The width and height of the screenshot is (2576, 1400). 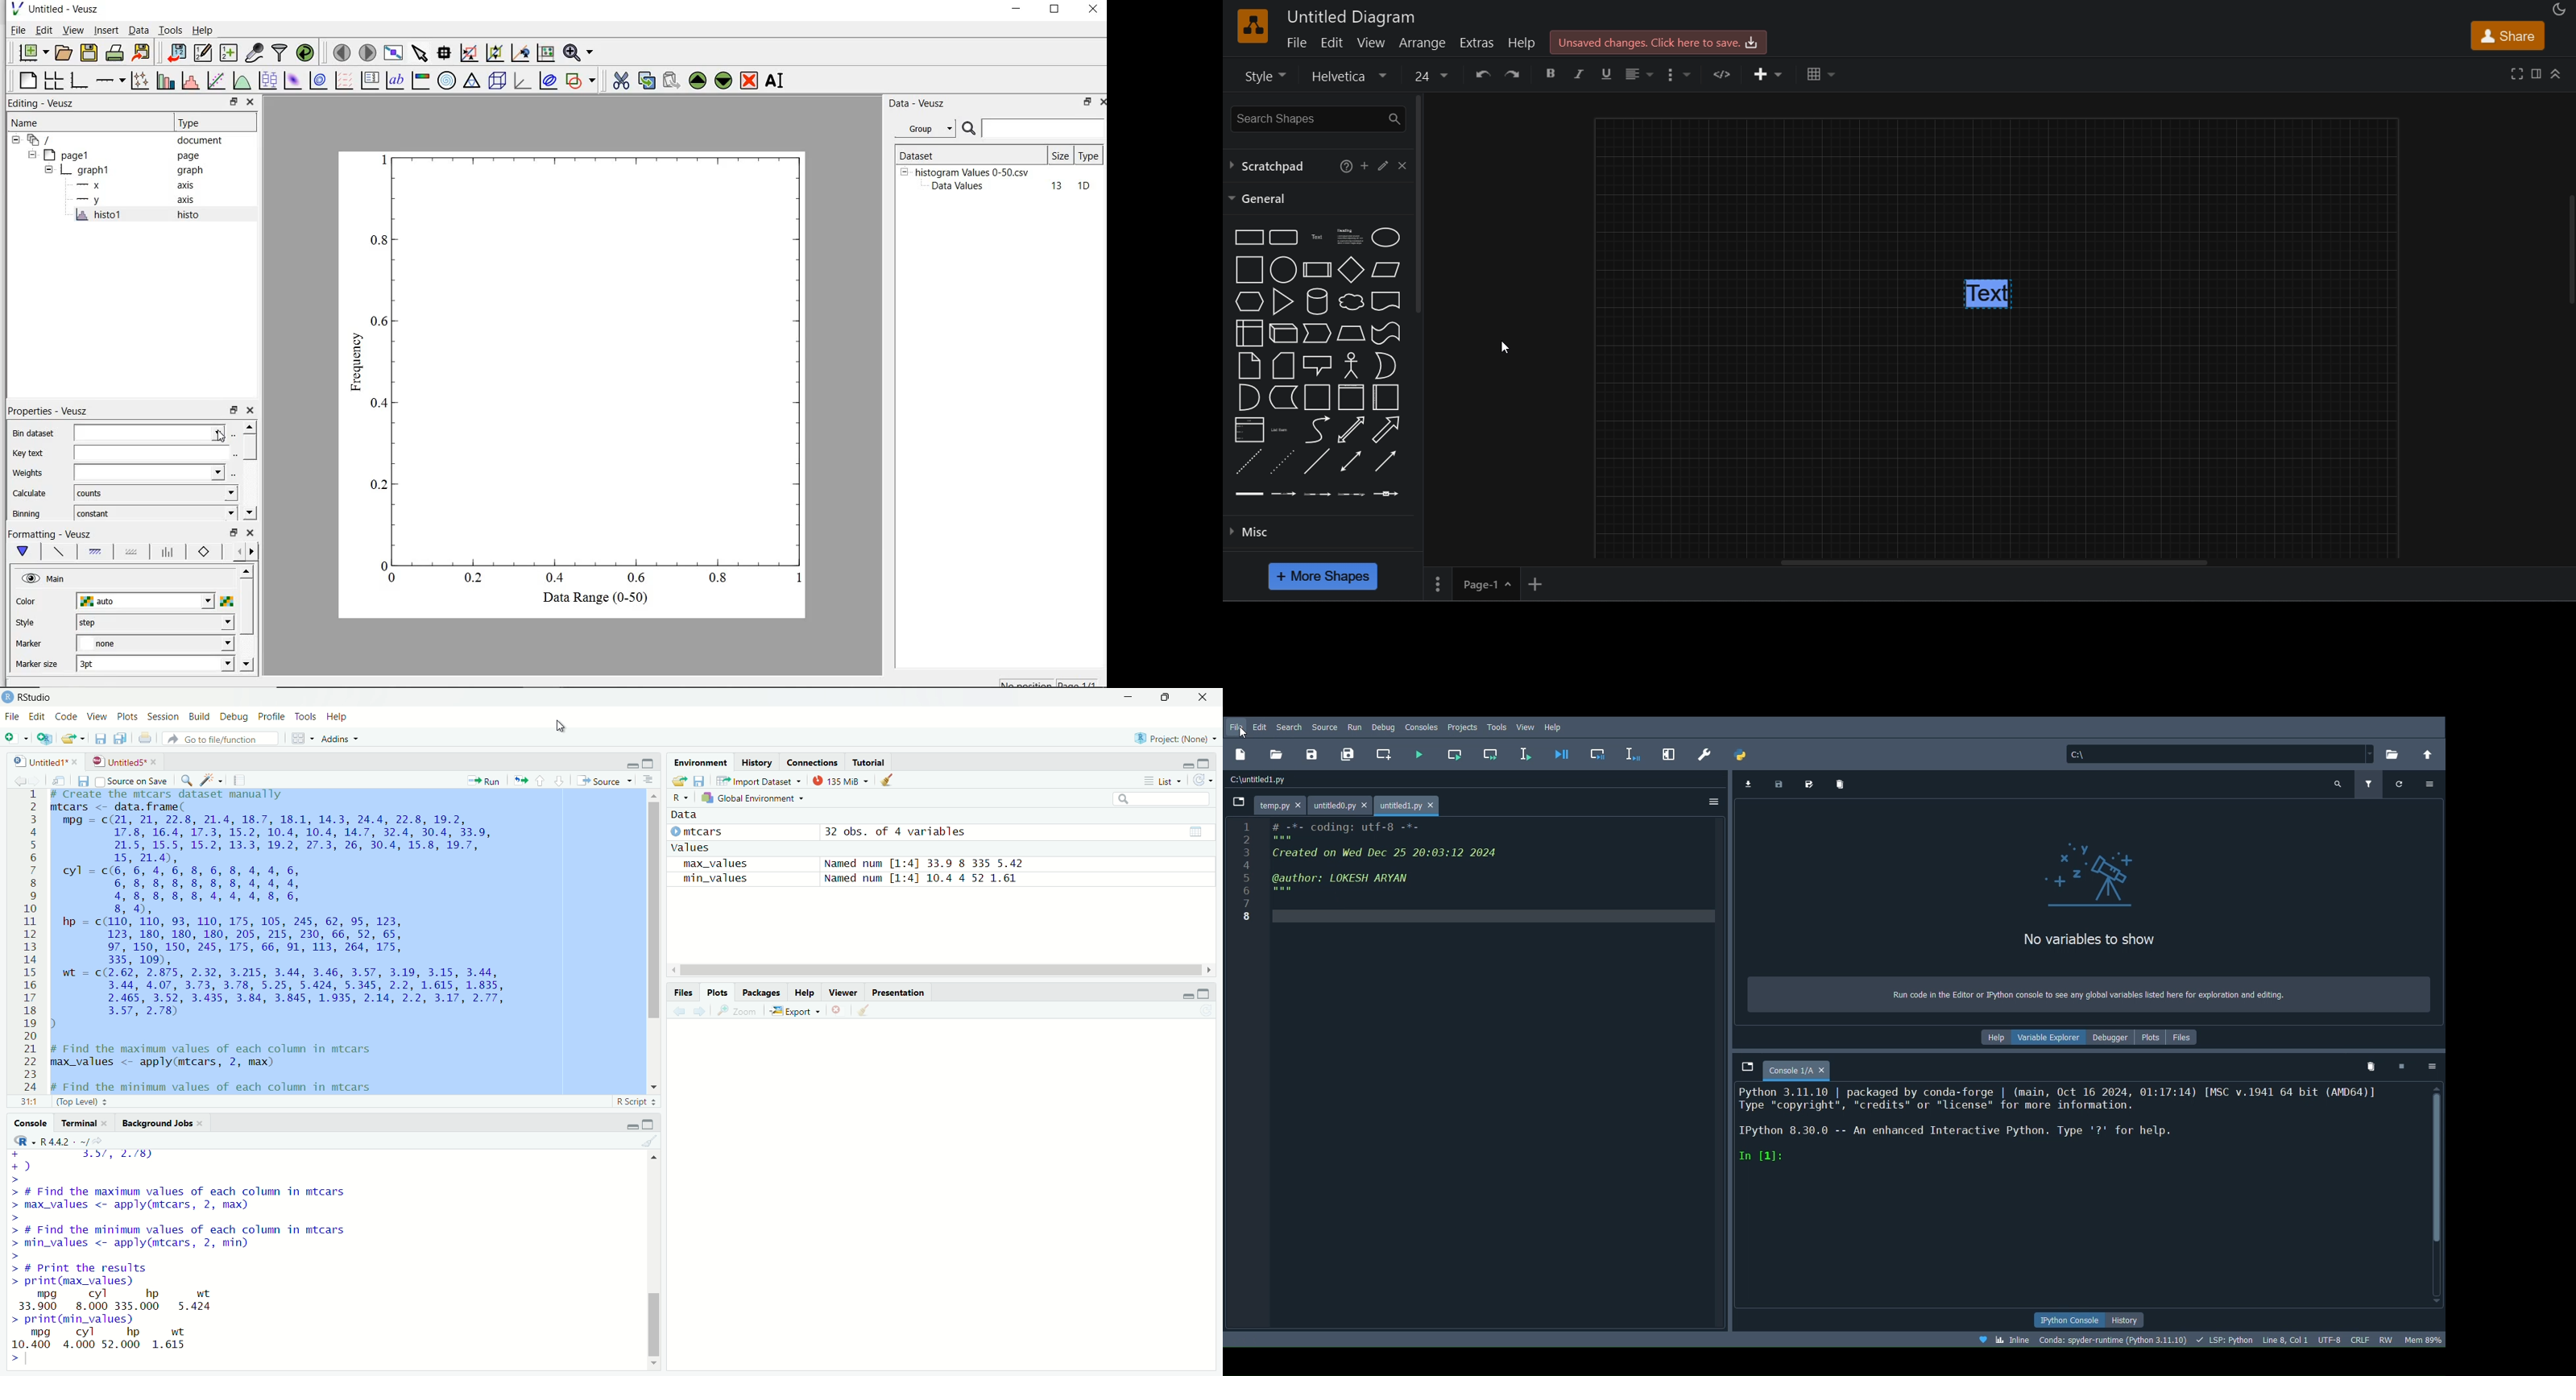 I want to click on Internal storage, so click(x=1250, y=333).